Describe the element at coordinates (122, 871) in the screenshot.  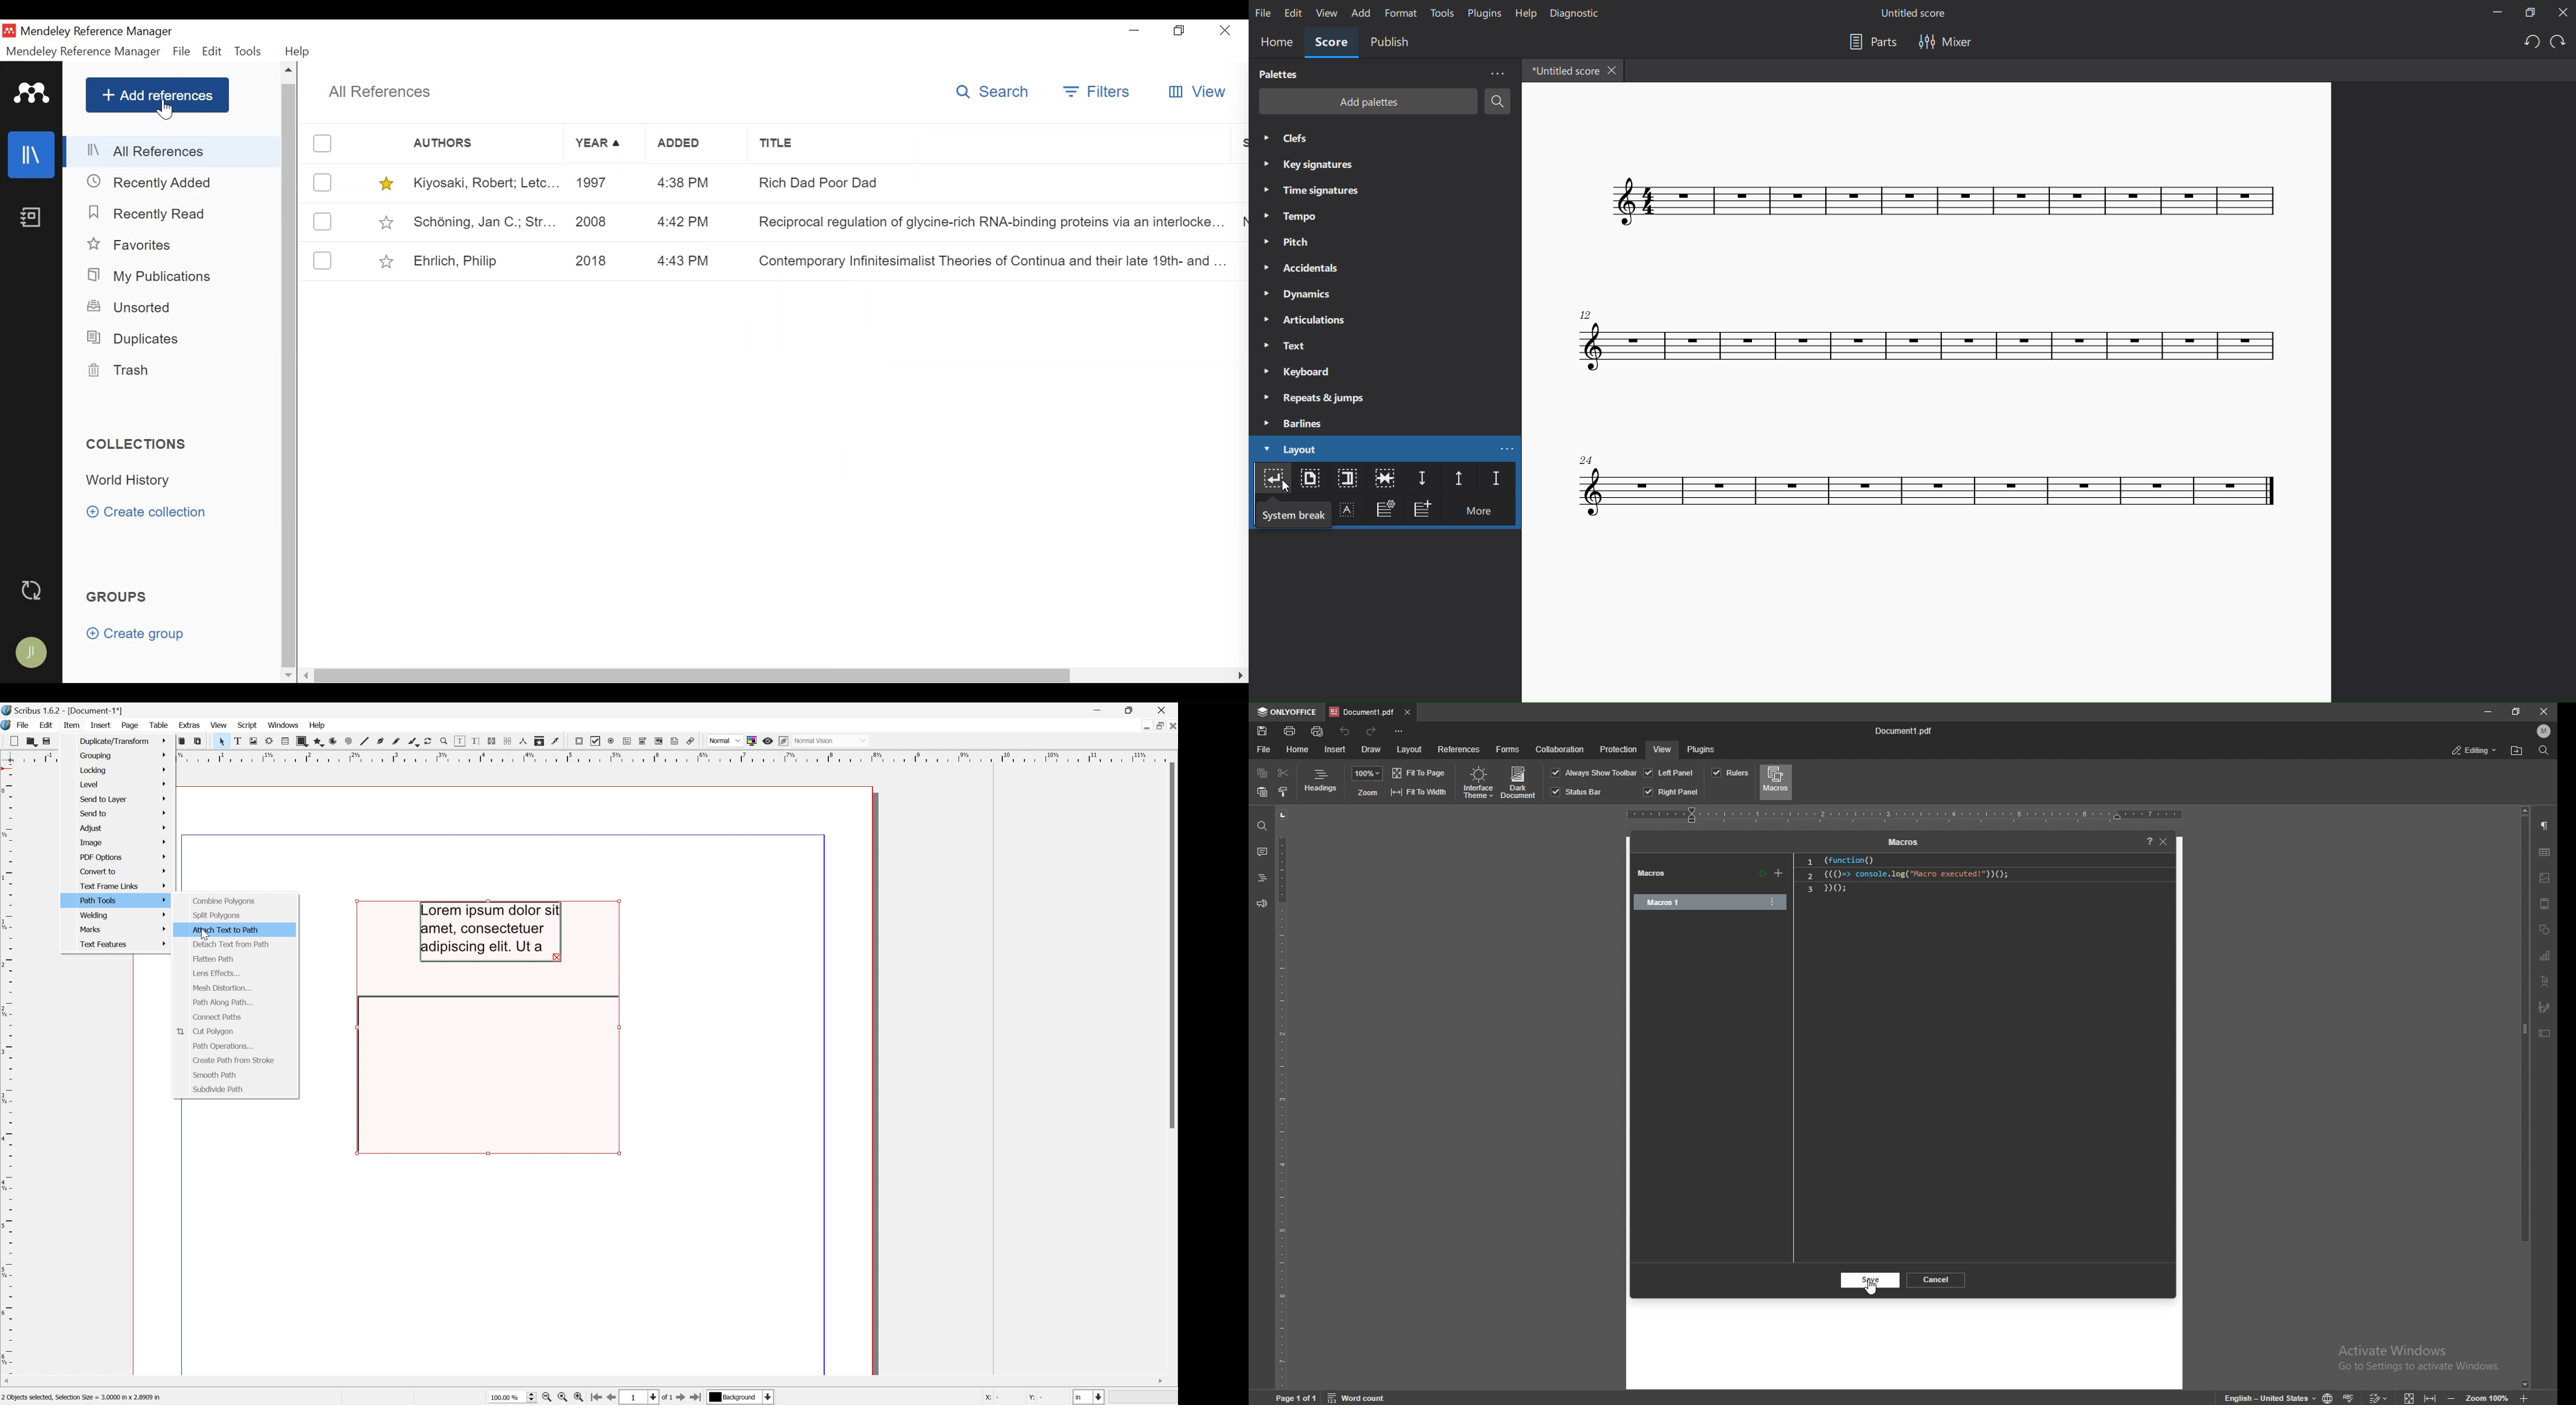
I see `Convert to` at that location.